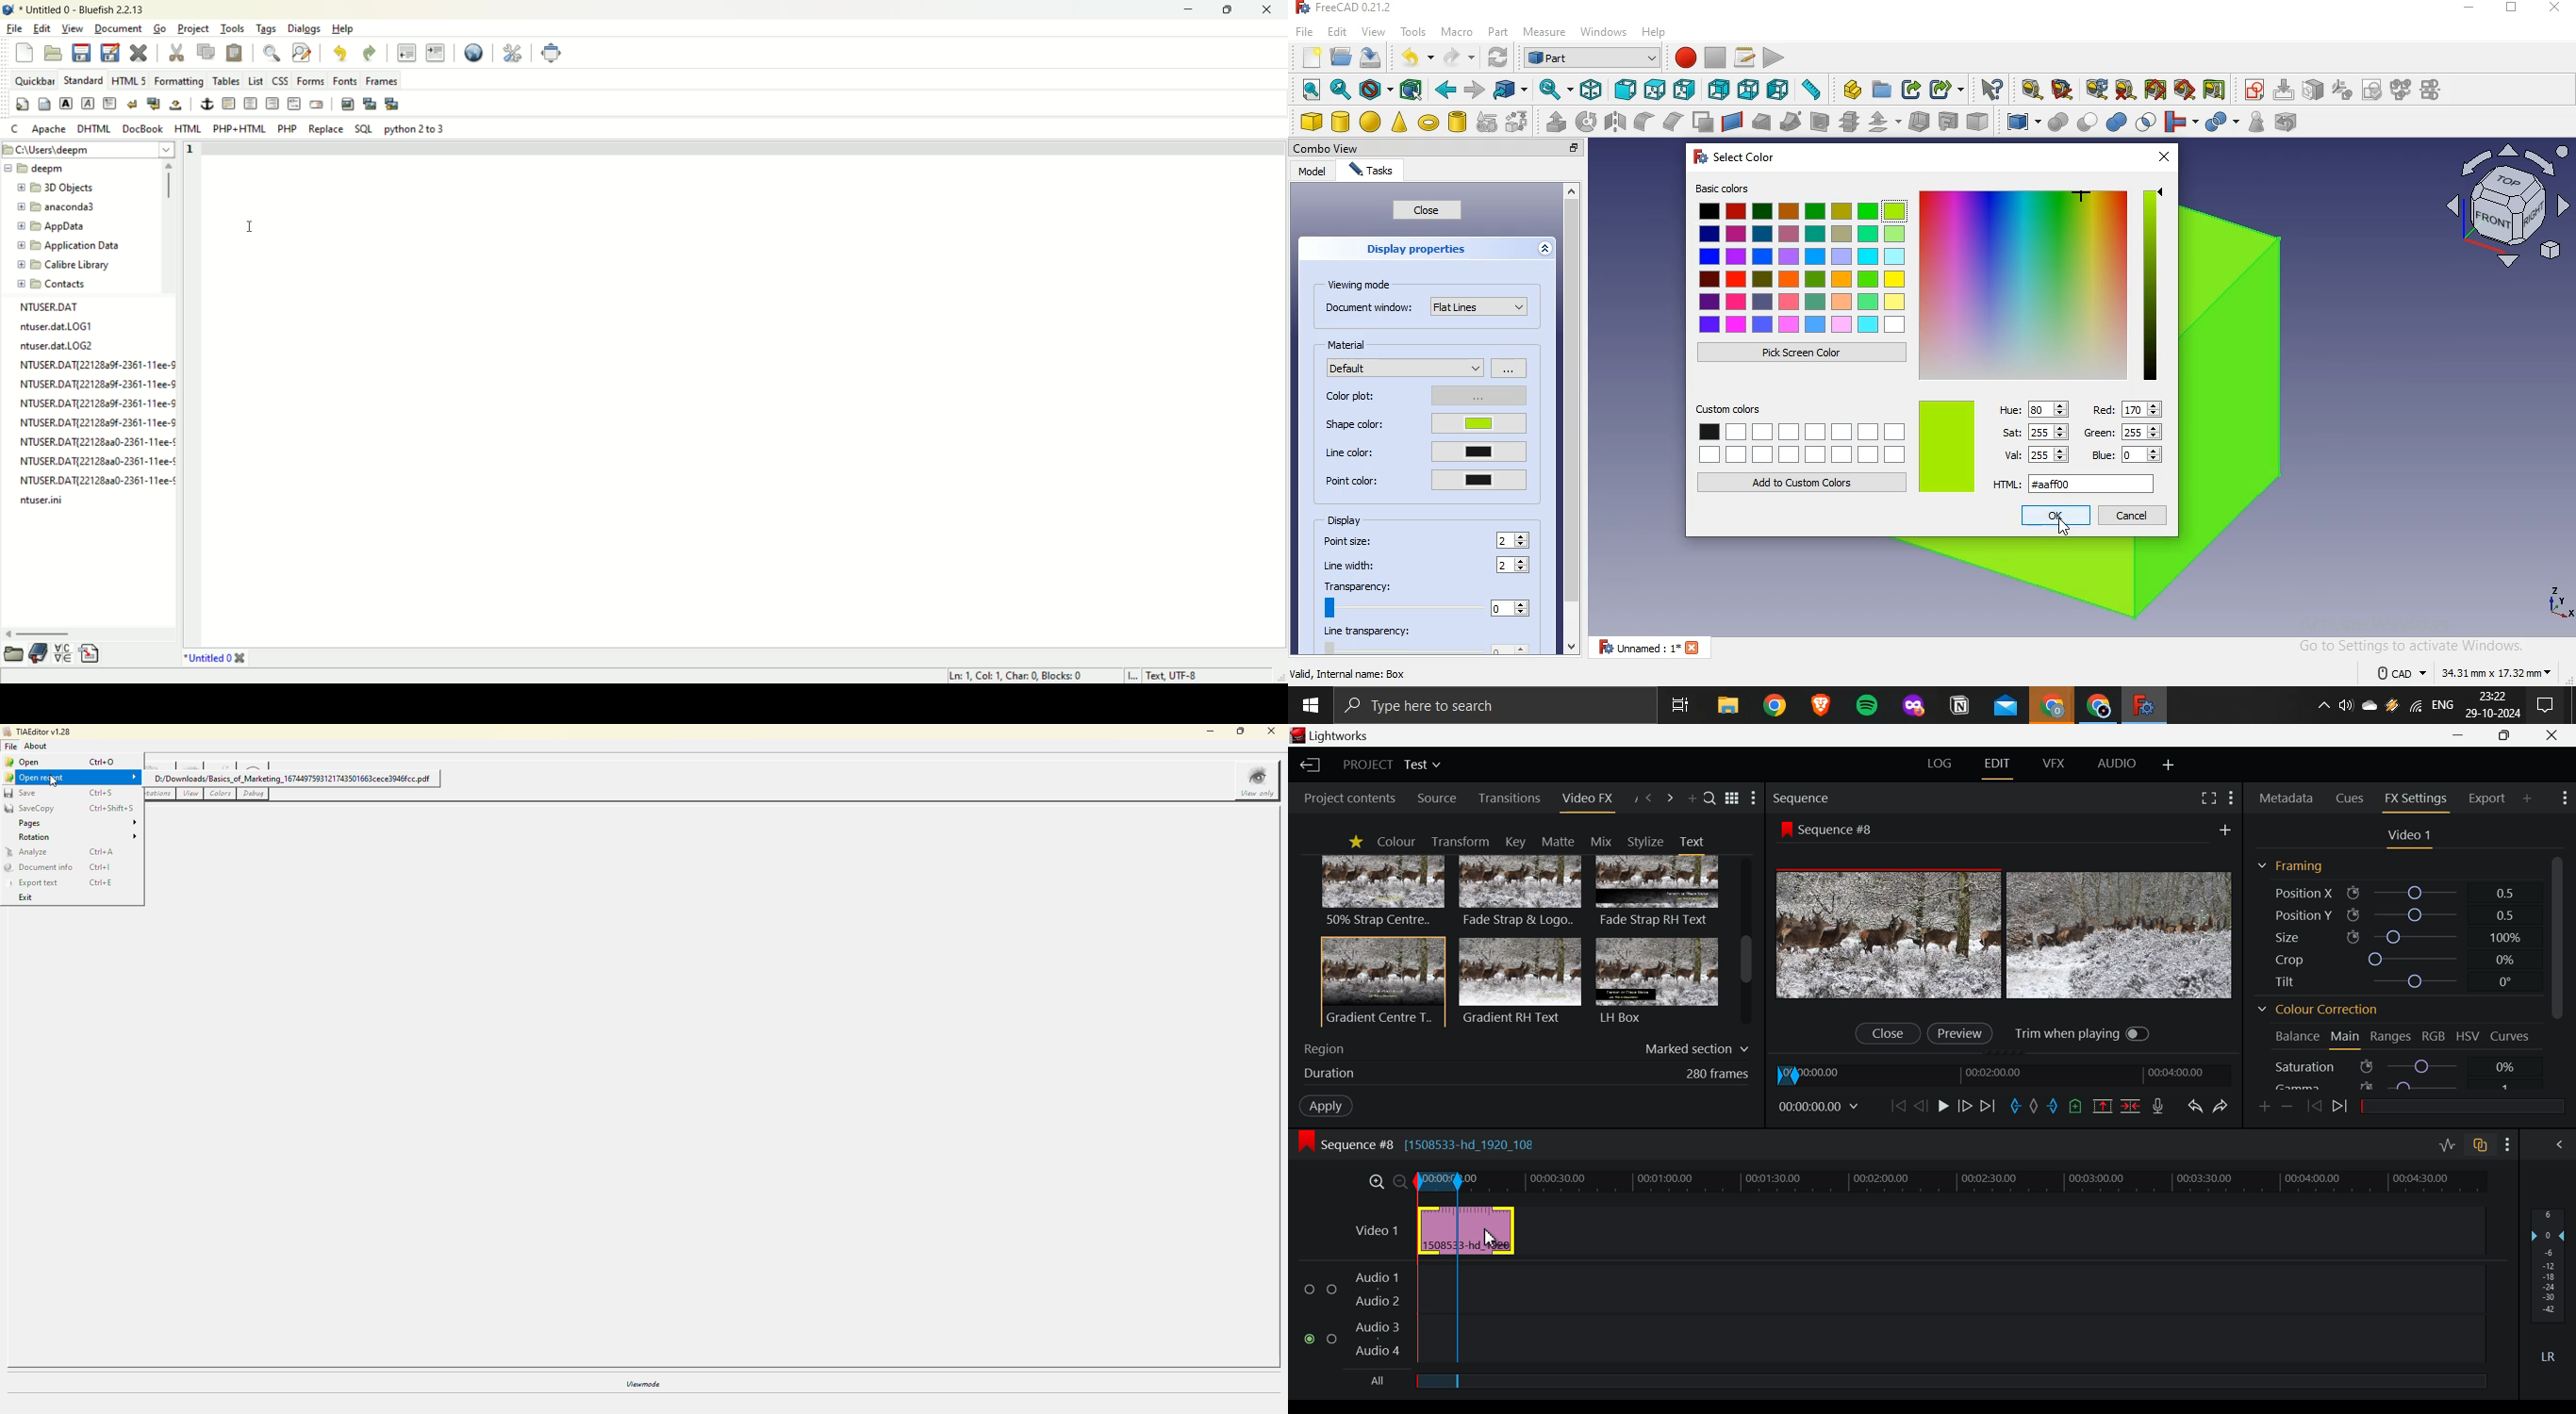 This screenshot has height=1428, width=2576. Describe the element at coordinates (2096, 89) in the screenshot. I see `refresh` at that location.